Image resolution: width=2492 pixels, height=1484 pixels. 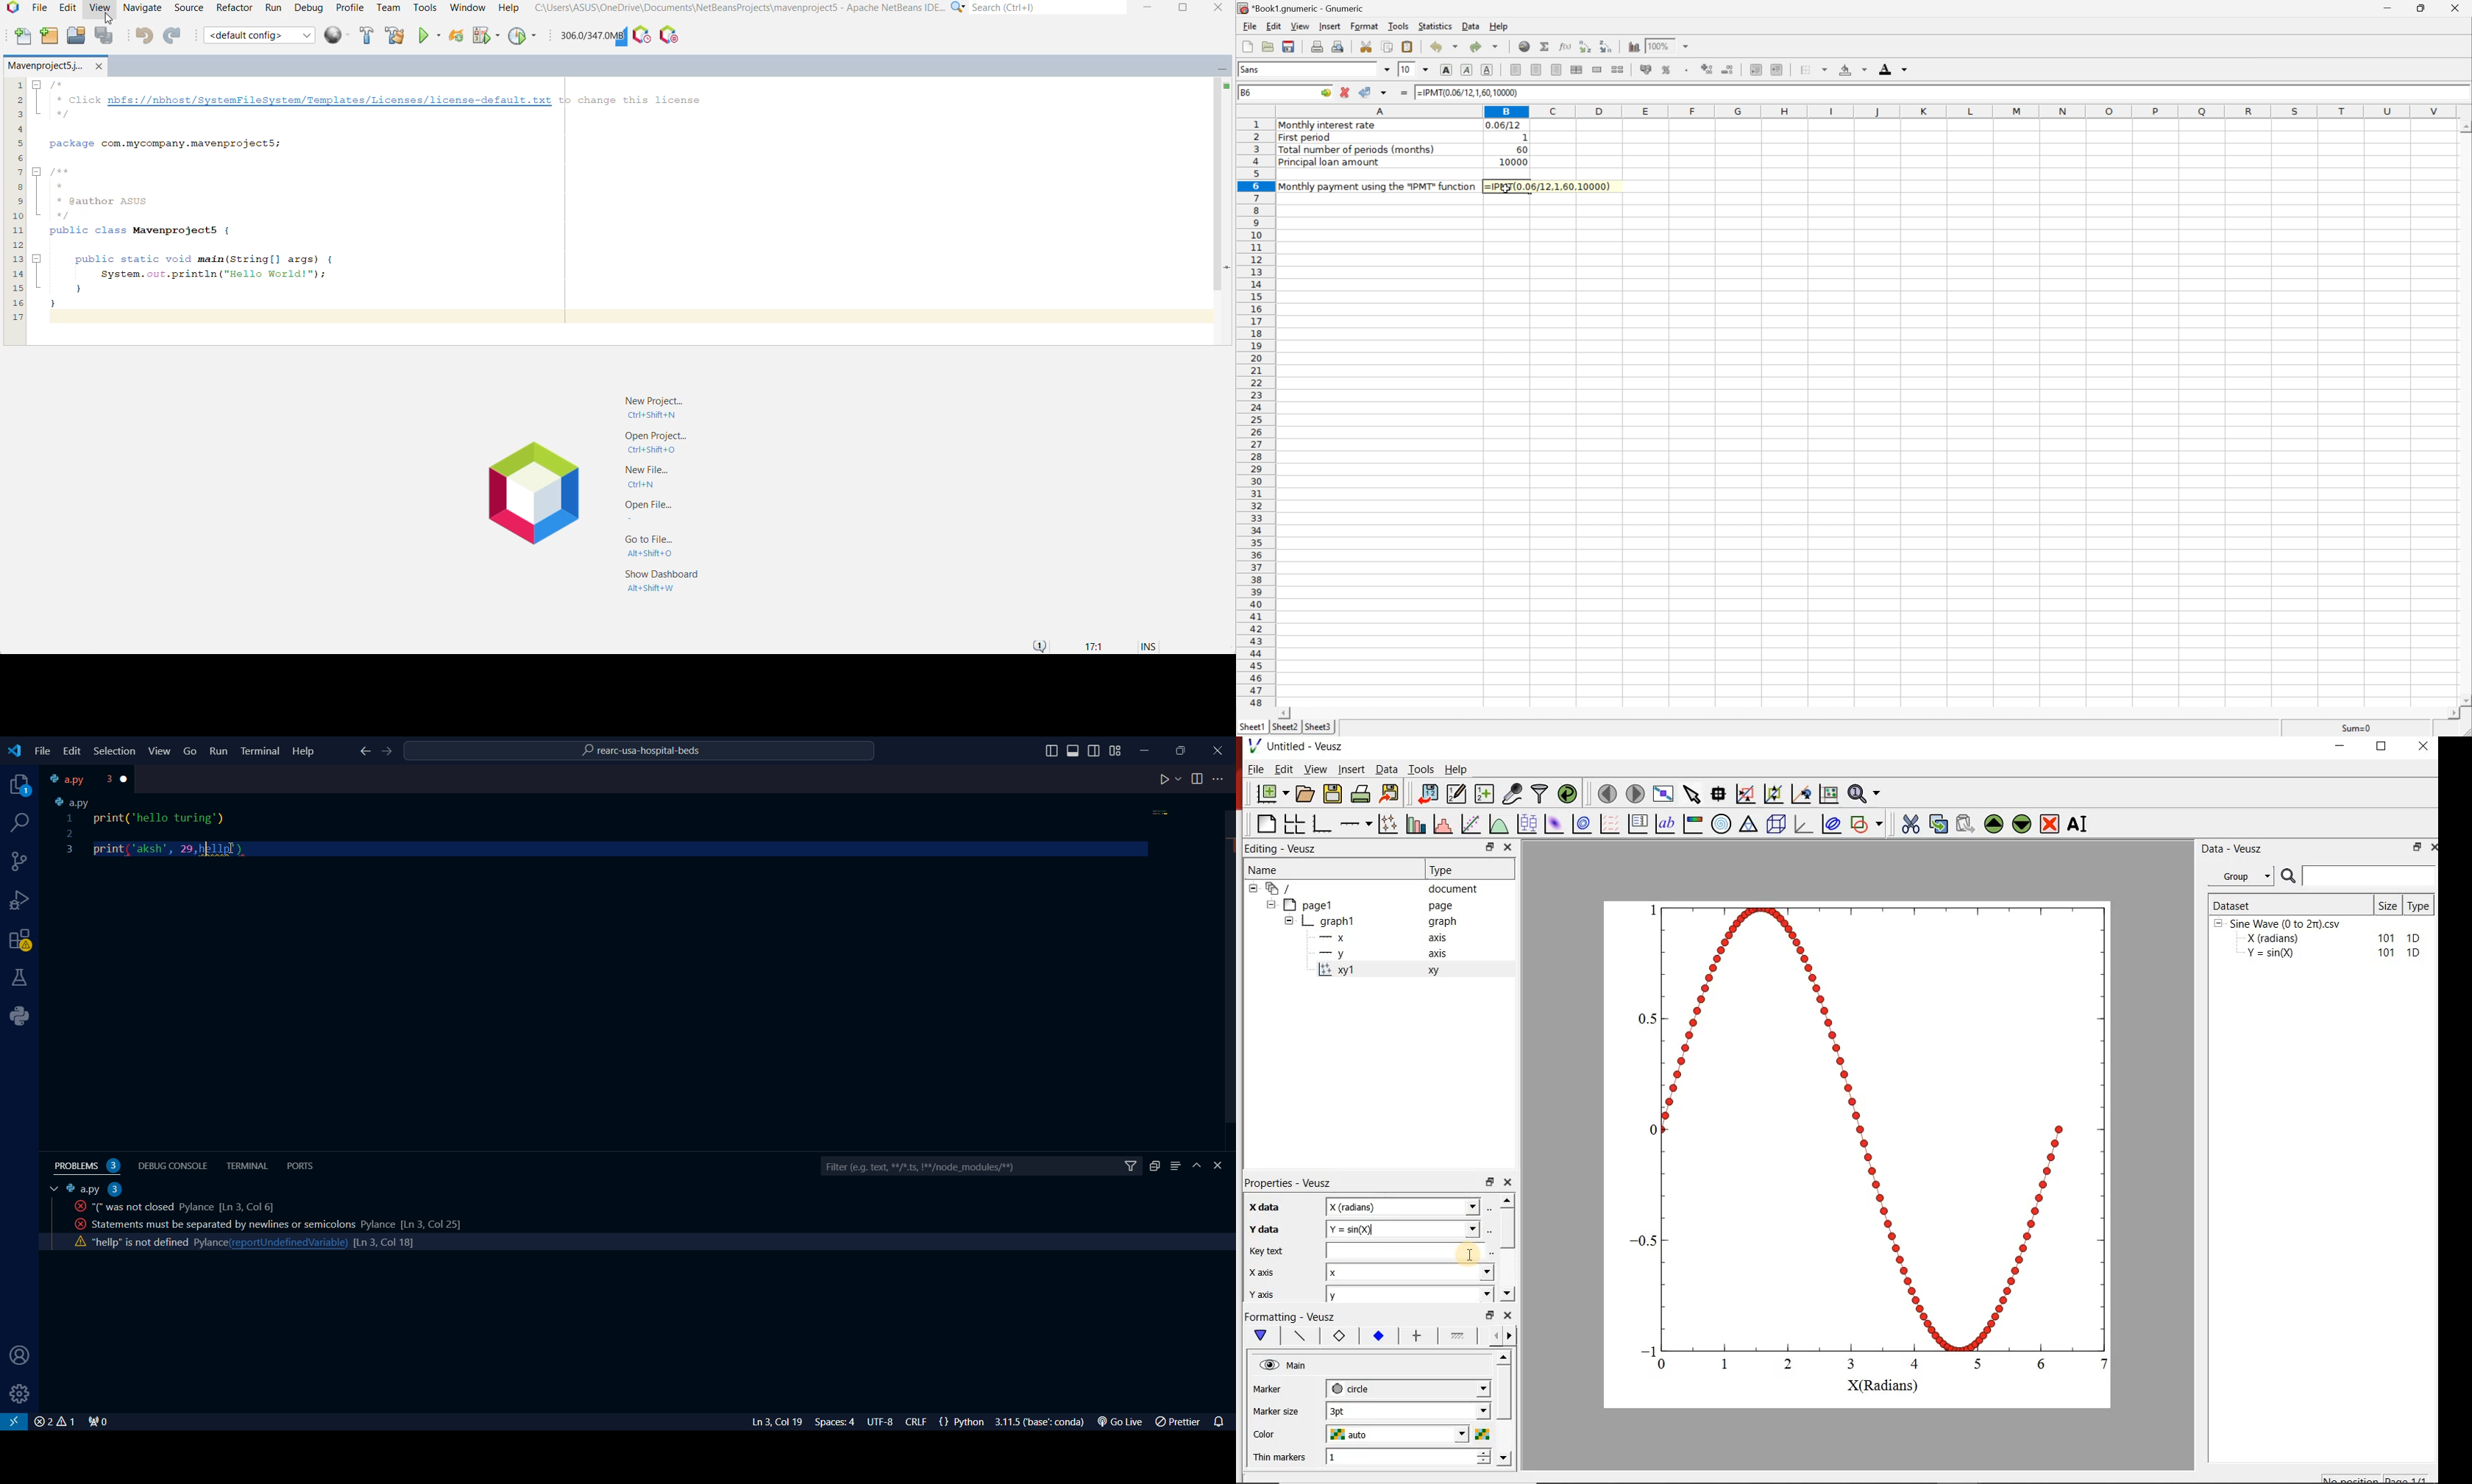 I want to click on Help, so click(x=306, y=750).